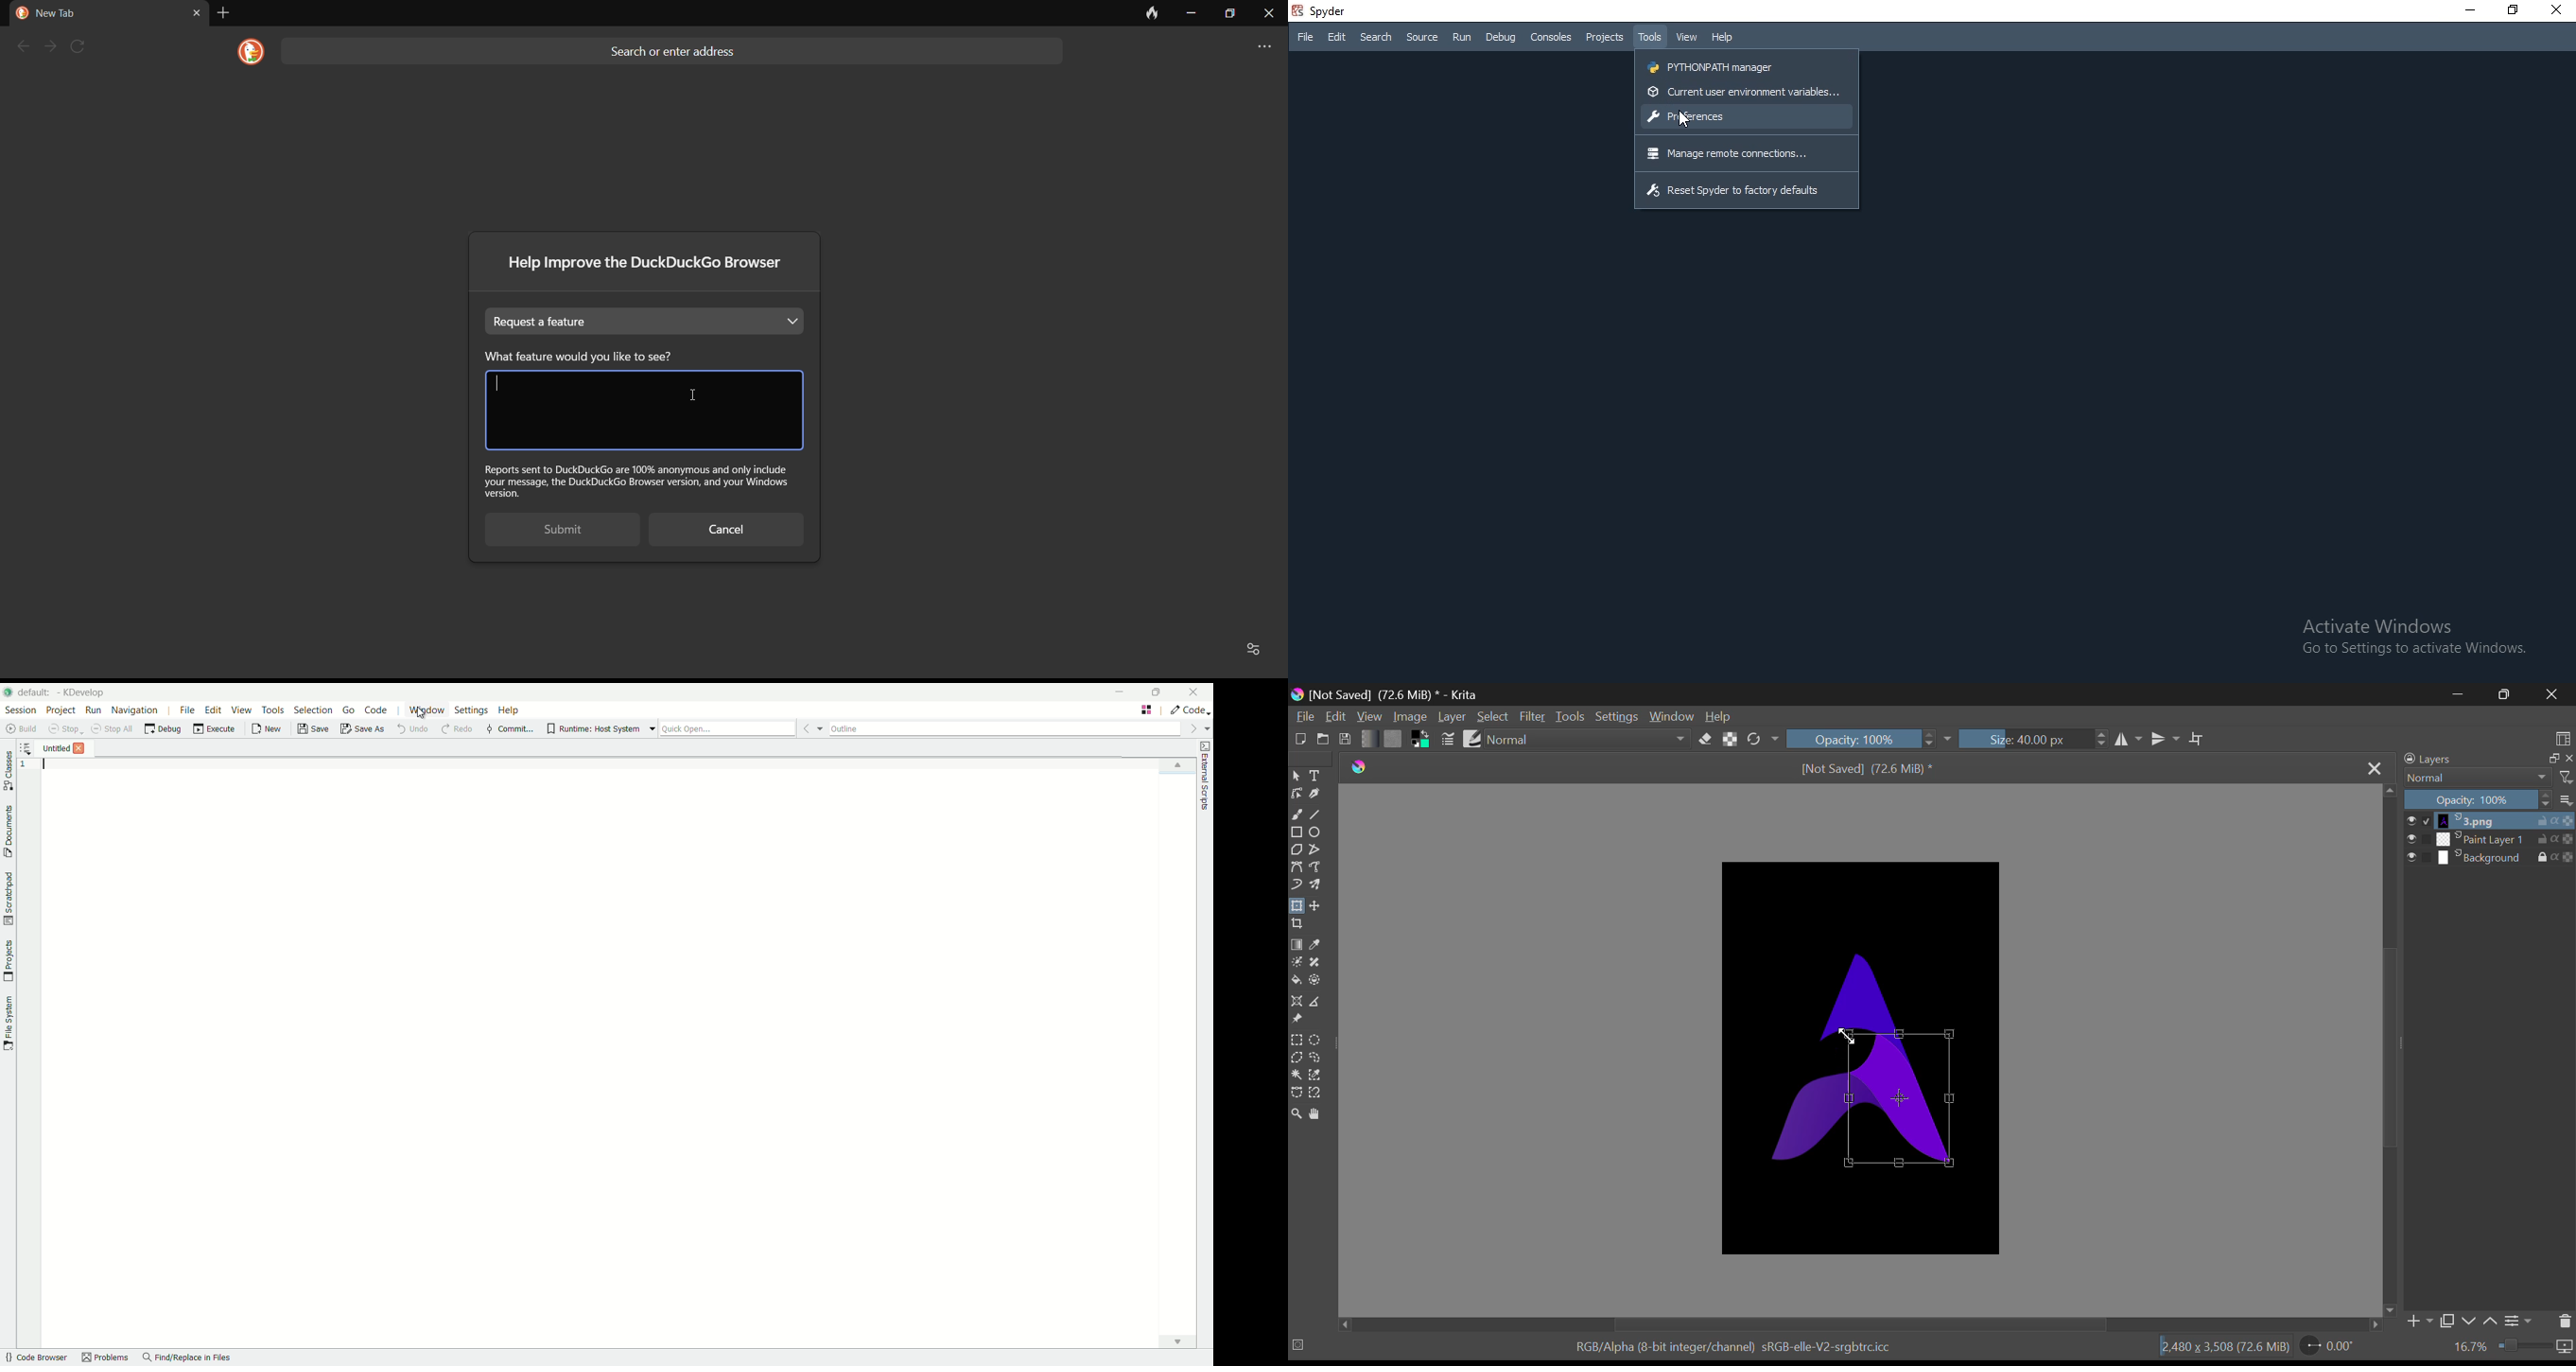 The image size is (2576, 1372). I want to click on Reser Spyder to factory defaults, so click(1733, 187).